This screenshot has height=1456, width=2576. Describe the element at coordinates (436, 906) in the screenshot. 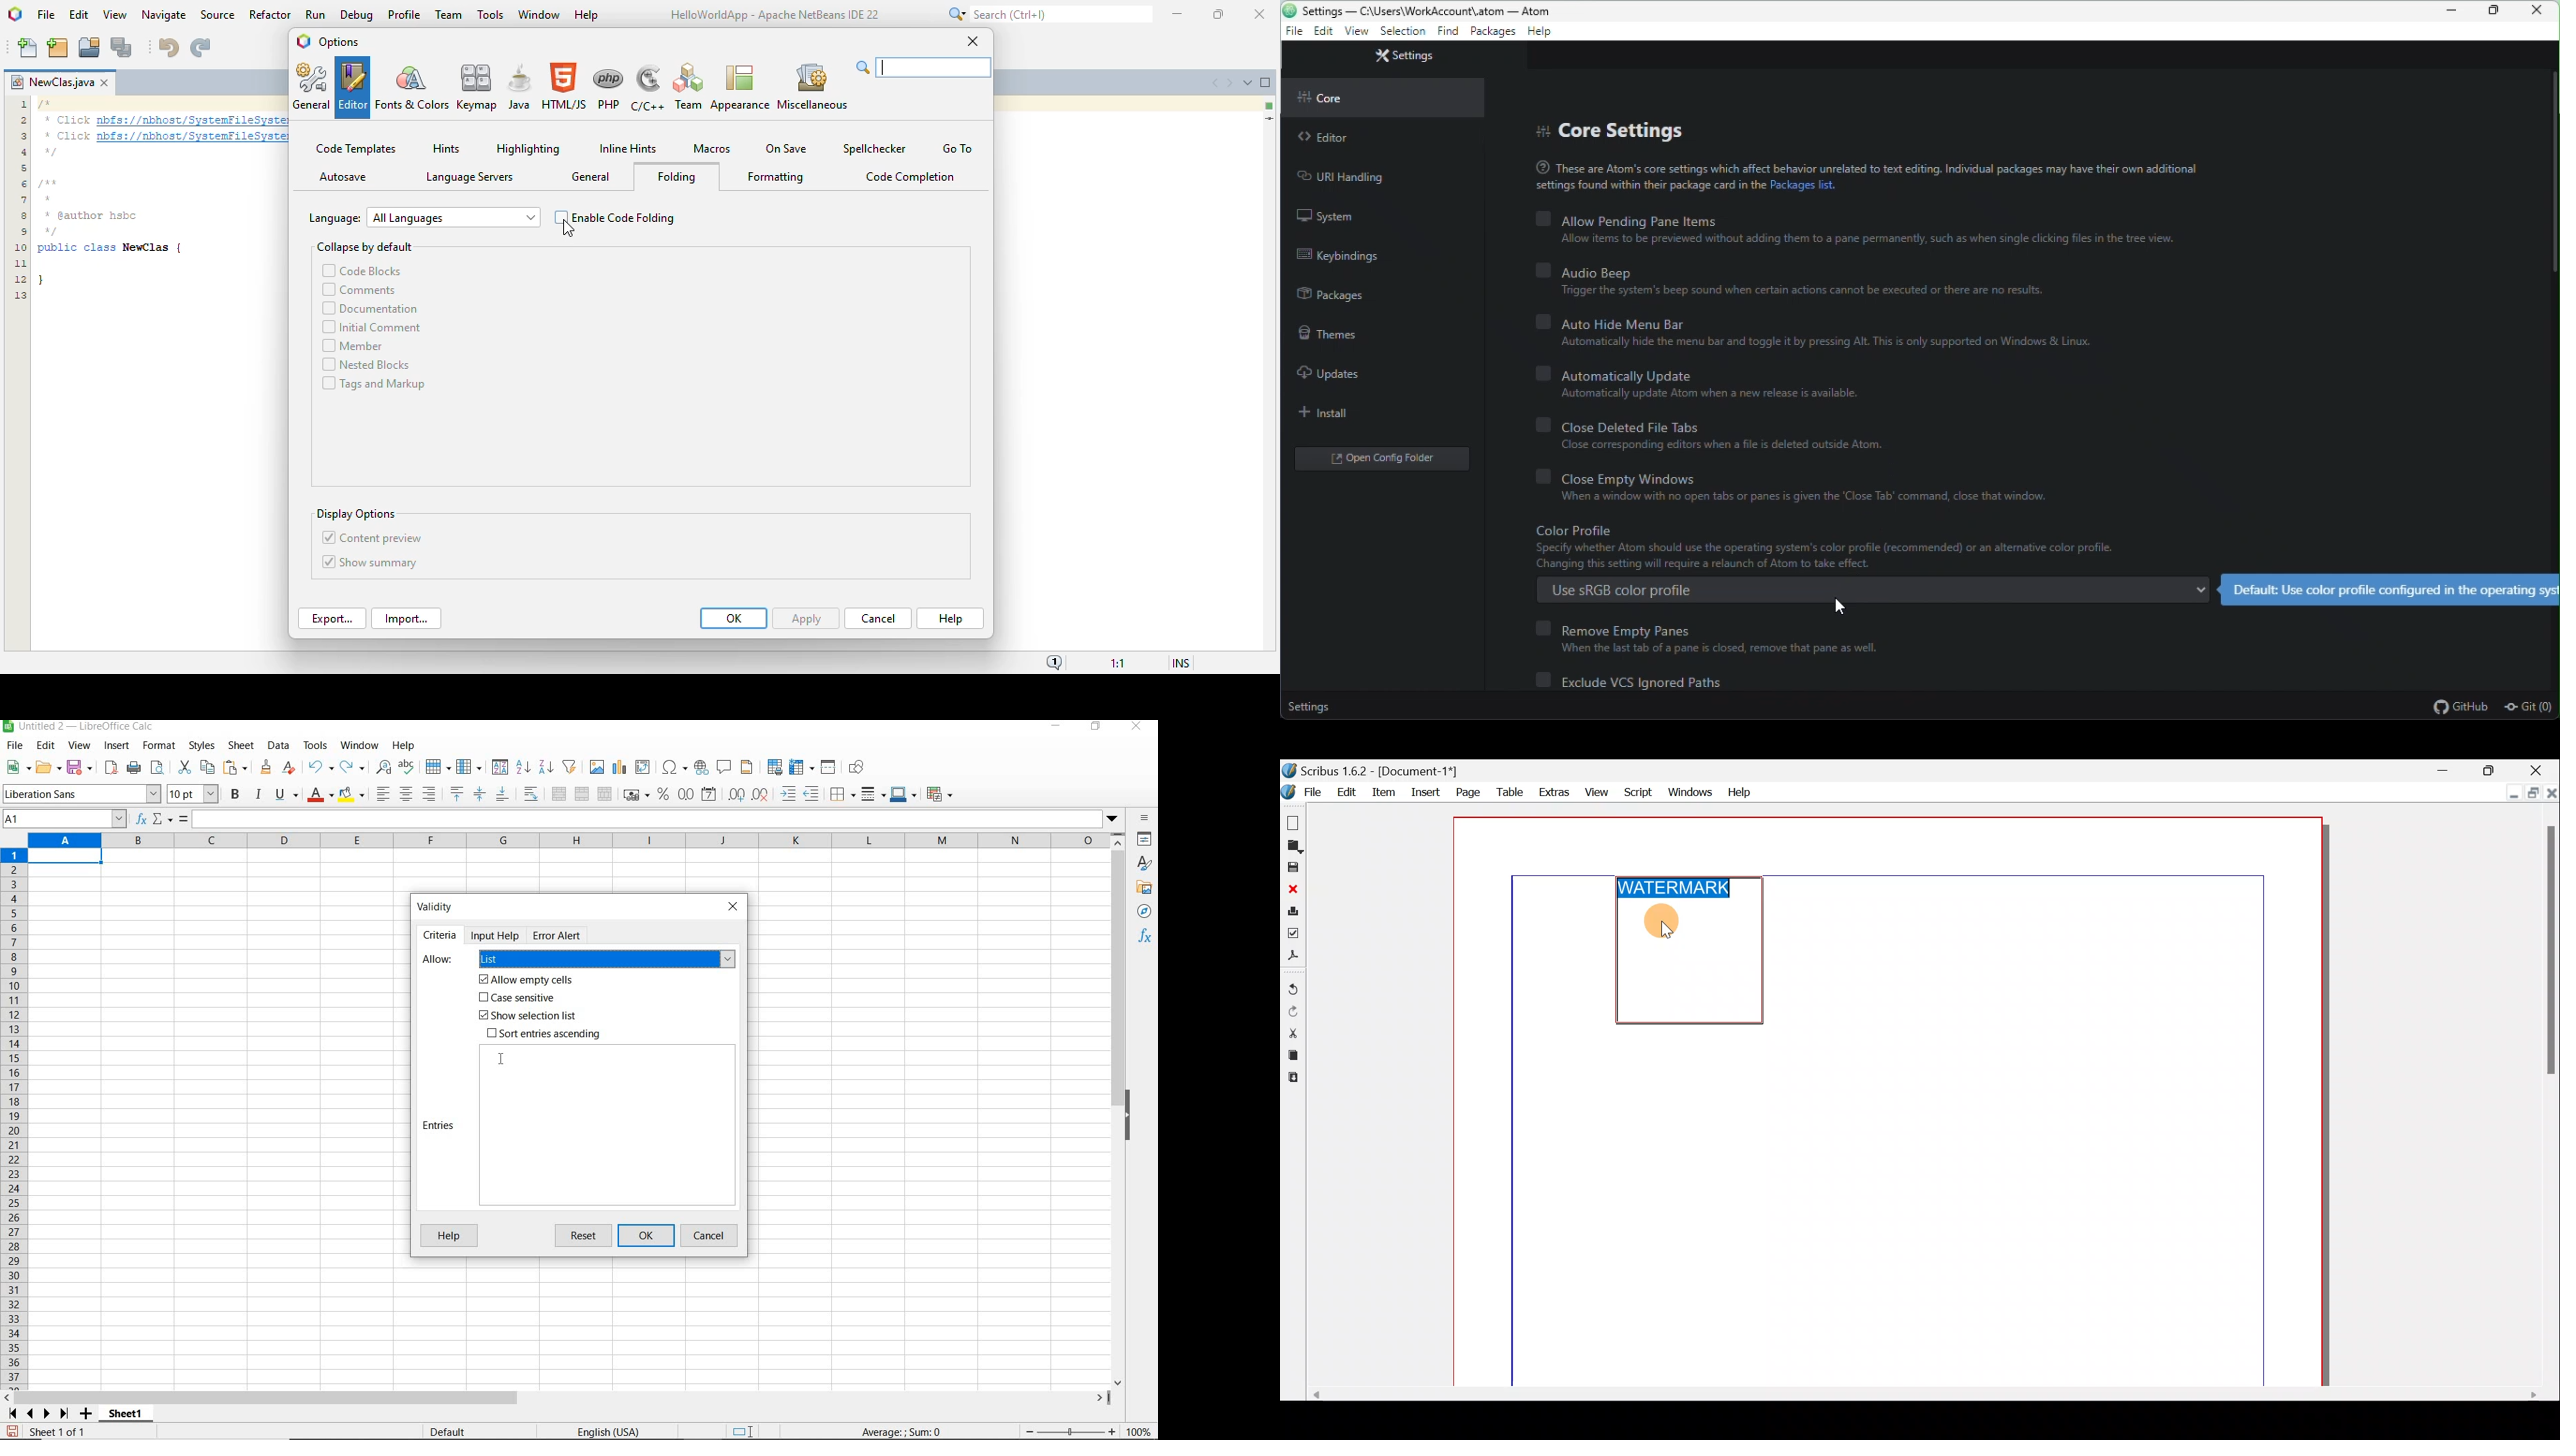

I see `Validity` at that location.